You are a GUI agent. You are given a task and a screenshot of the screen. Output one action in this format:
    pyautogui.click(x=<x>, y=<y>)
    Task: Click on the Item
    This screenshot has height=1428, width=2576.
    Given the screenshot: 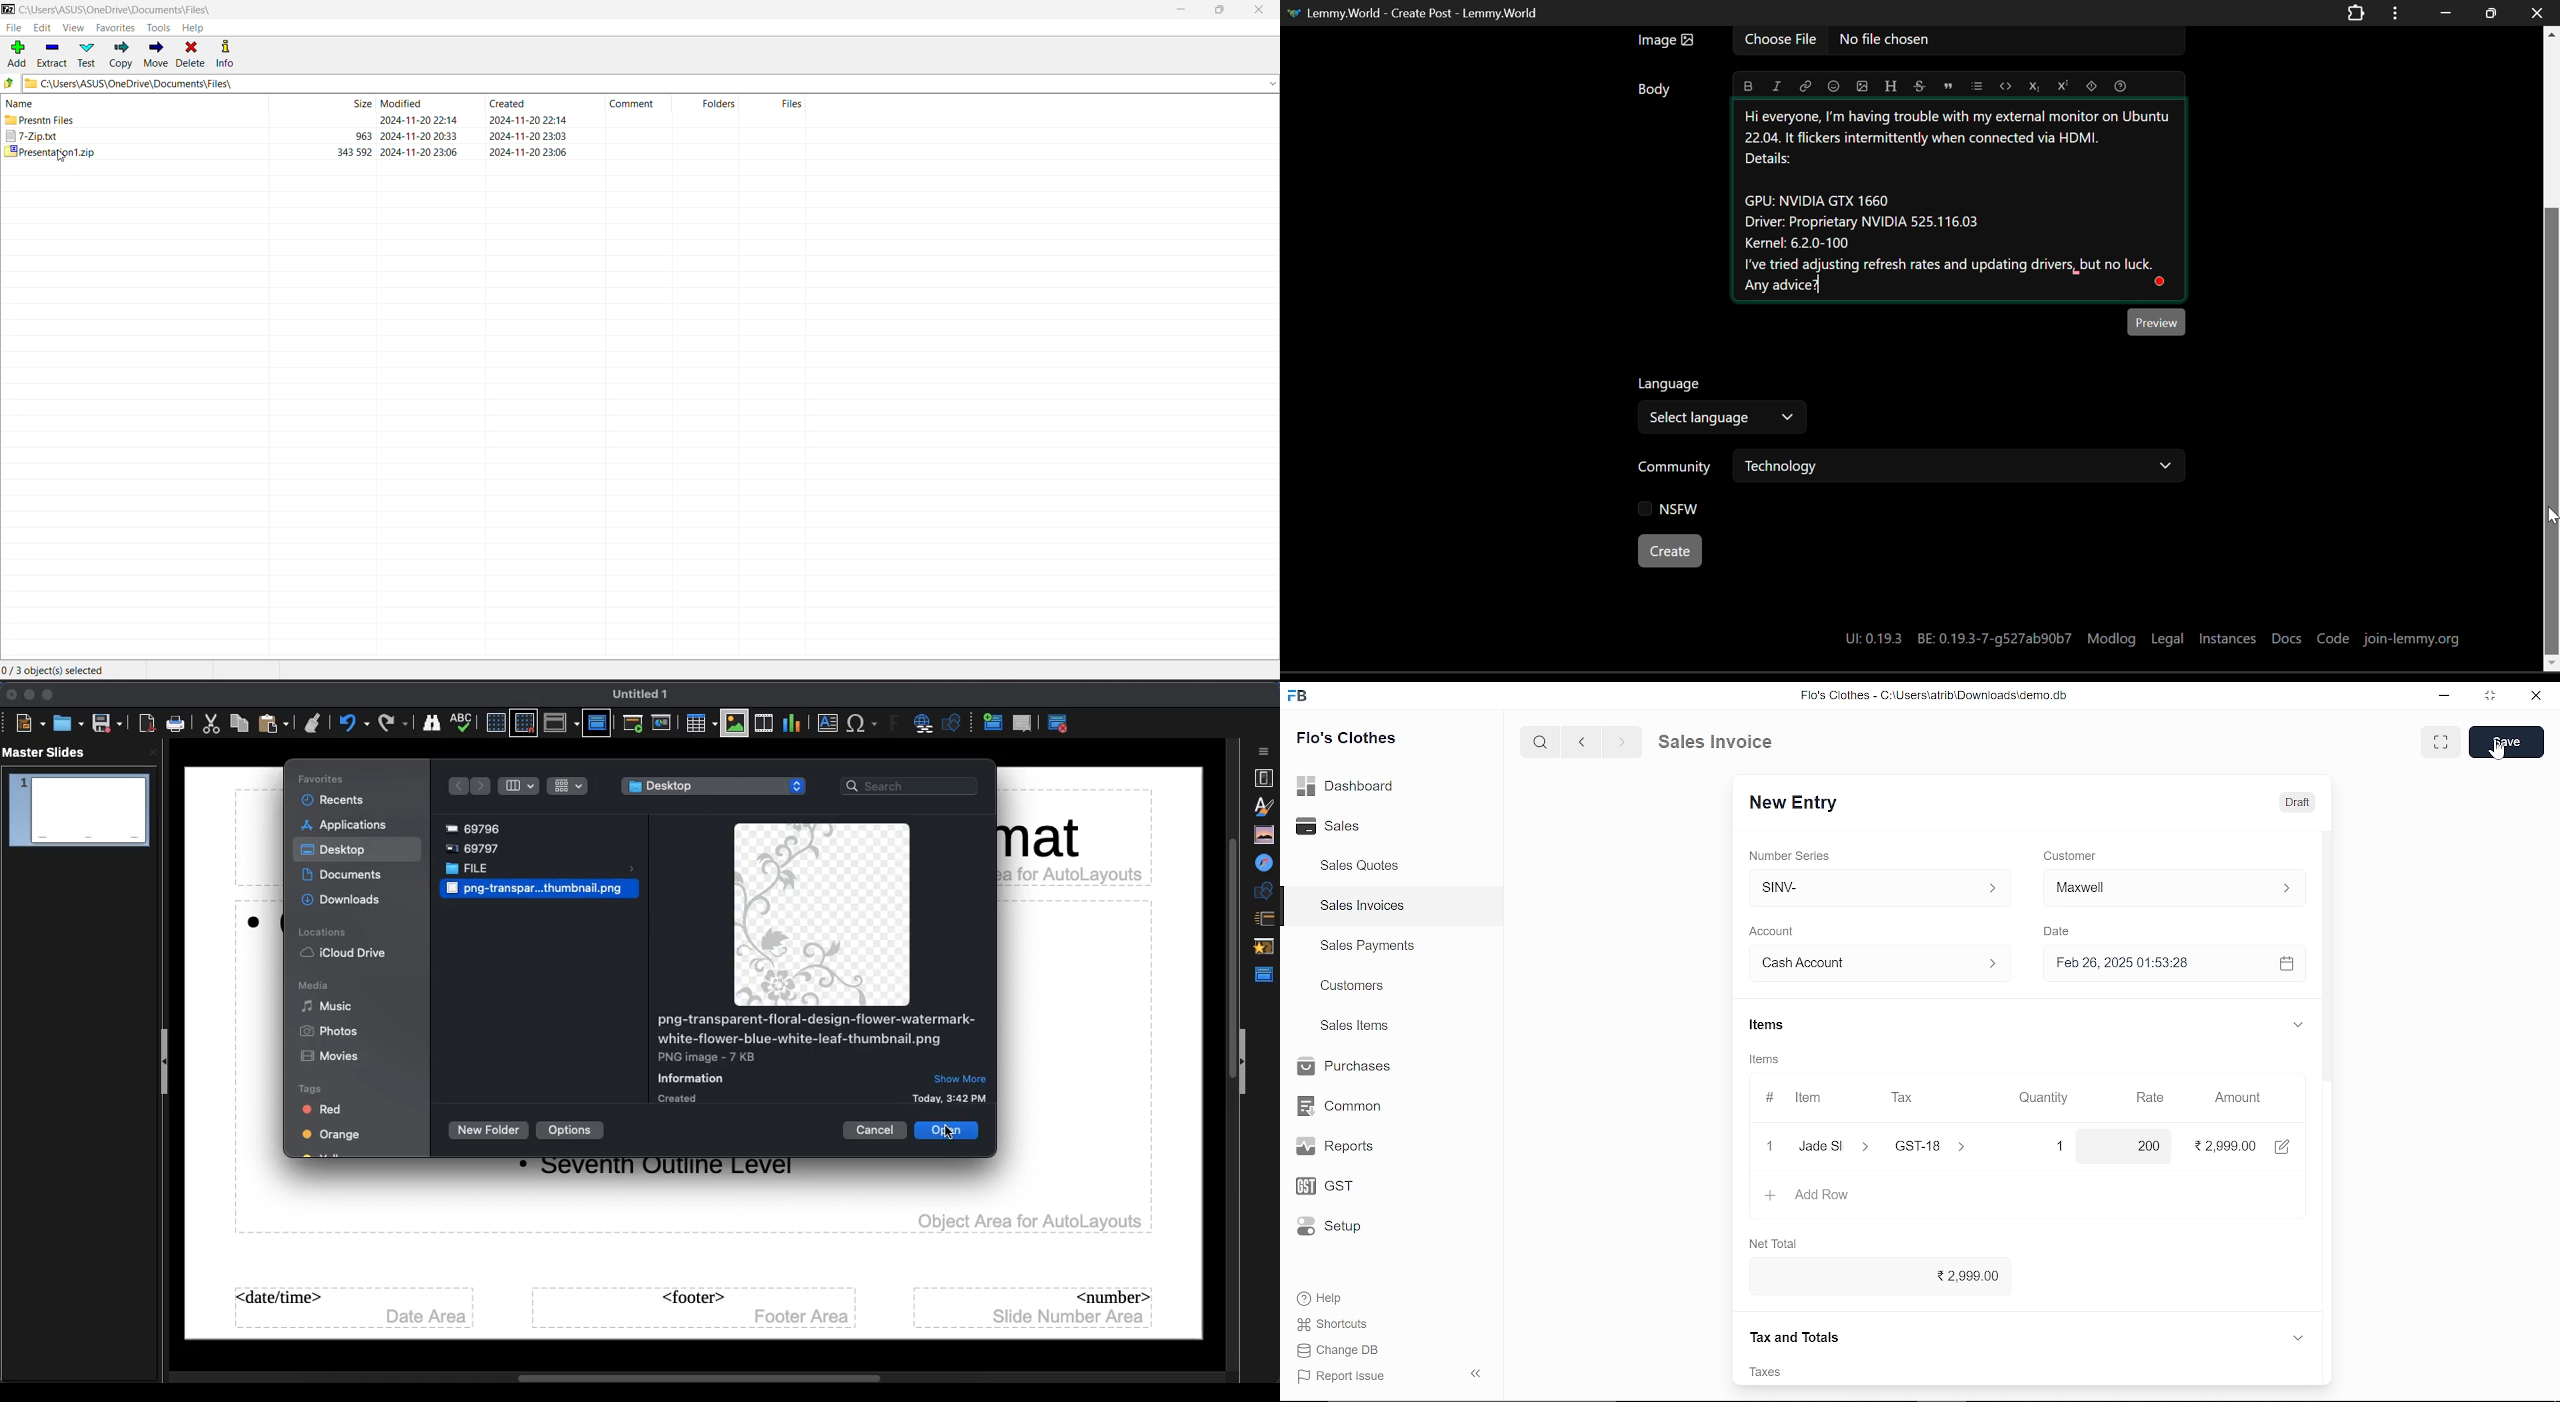 What is the action you would take?
    pyautogui.click(x=1797, y=1099)
    